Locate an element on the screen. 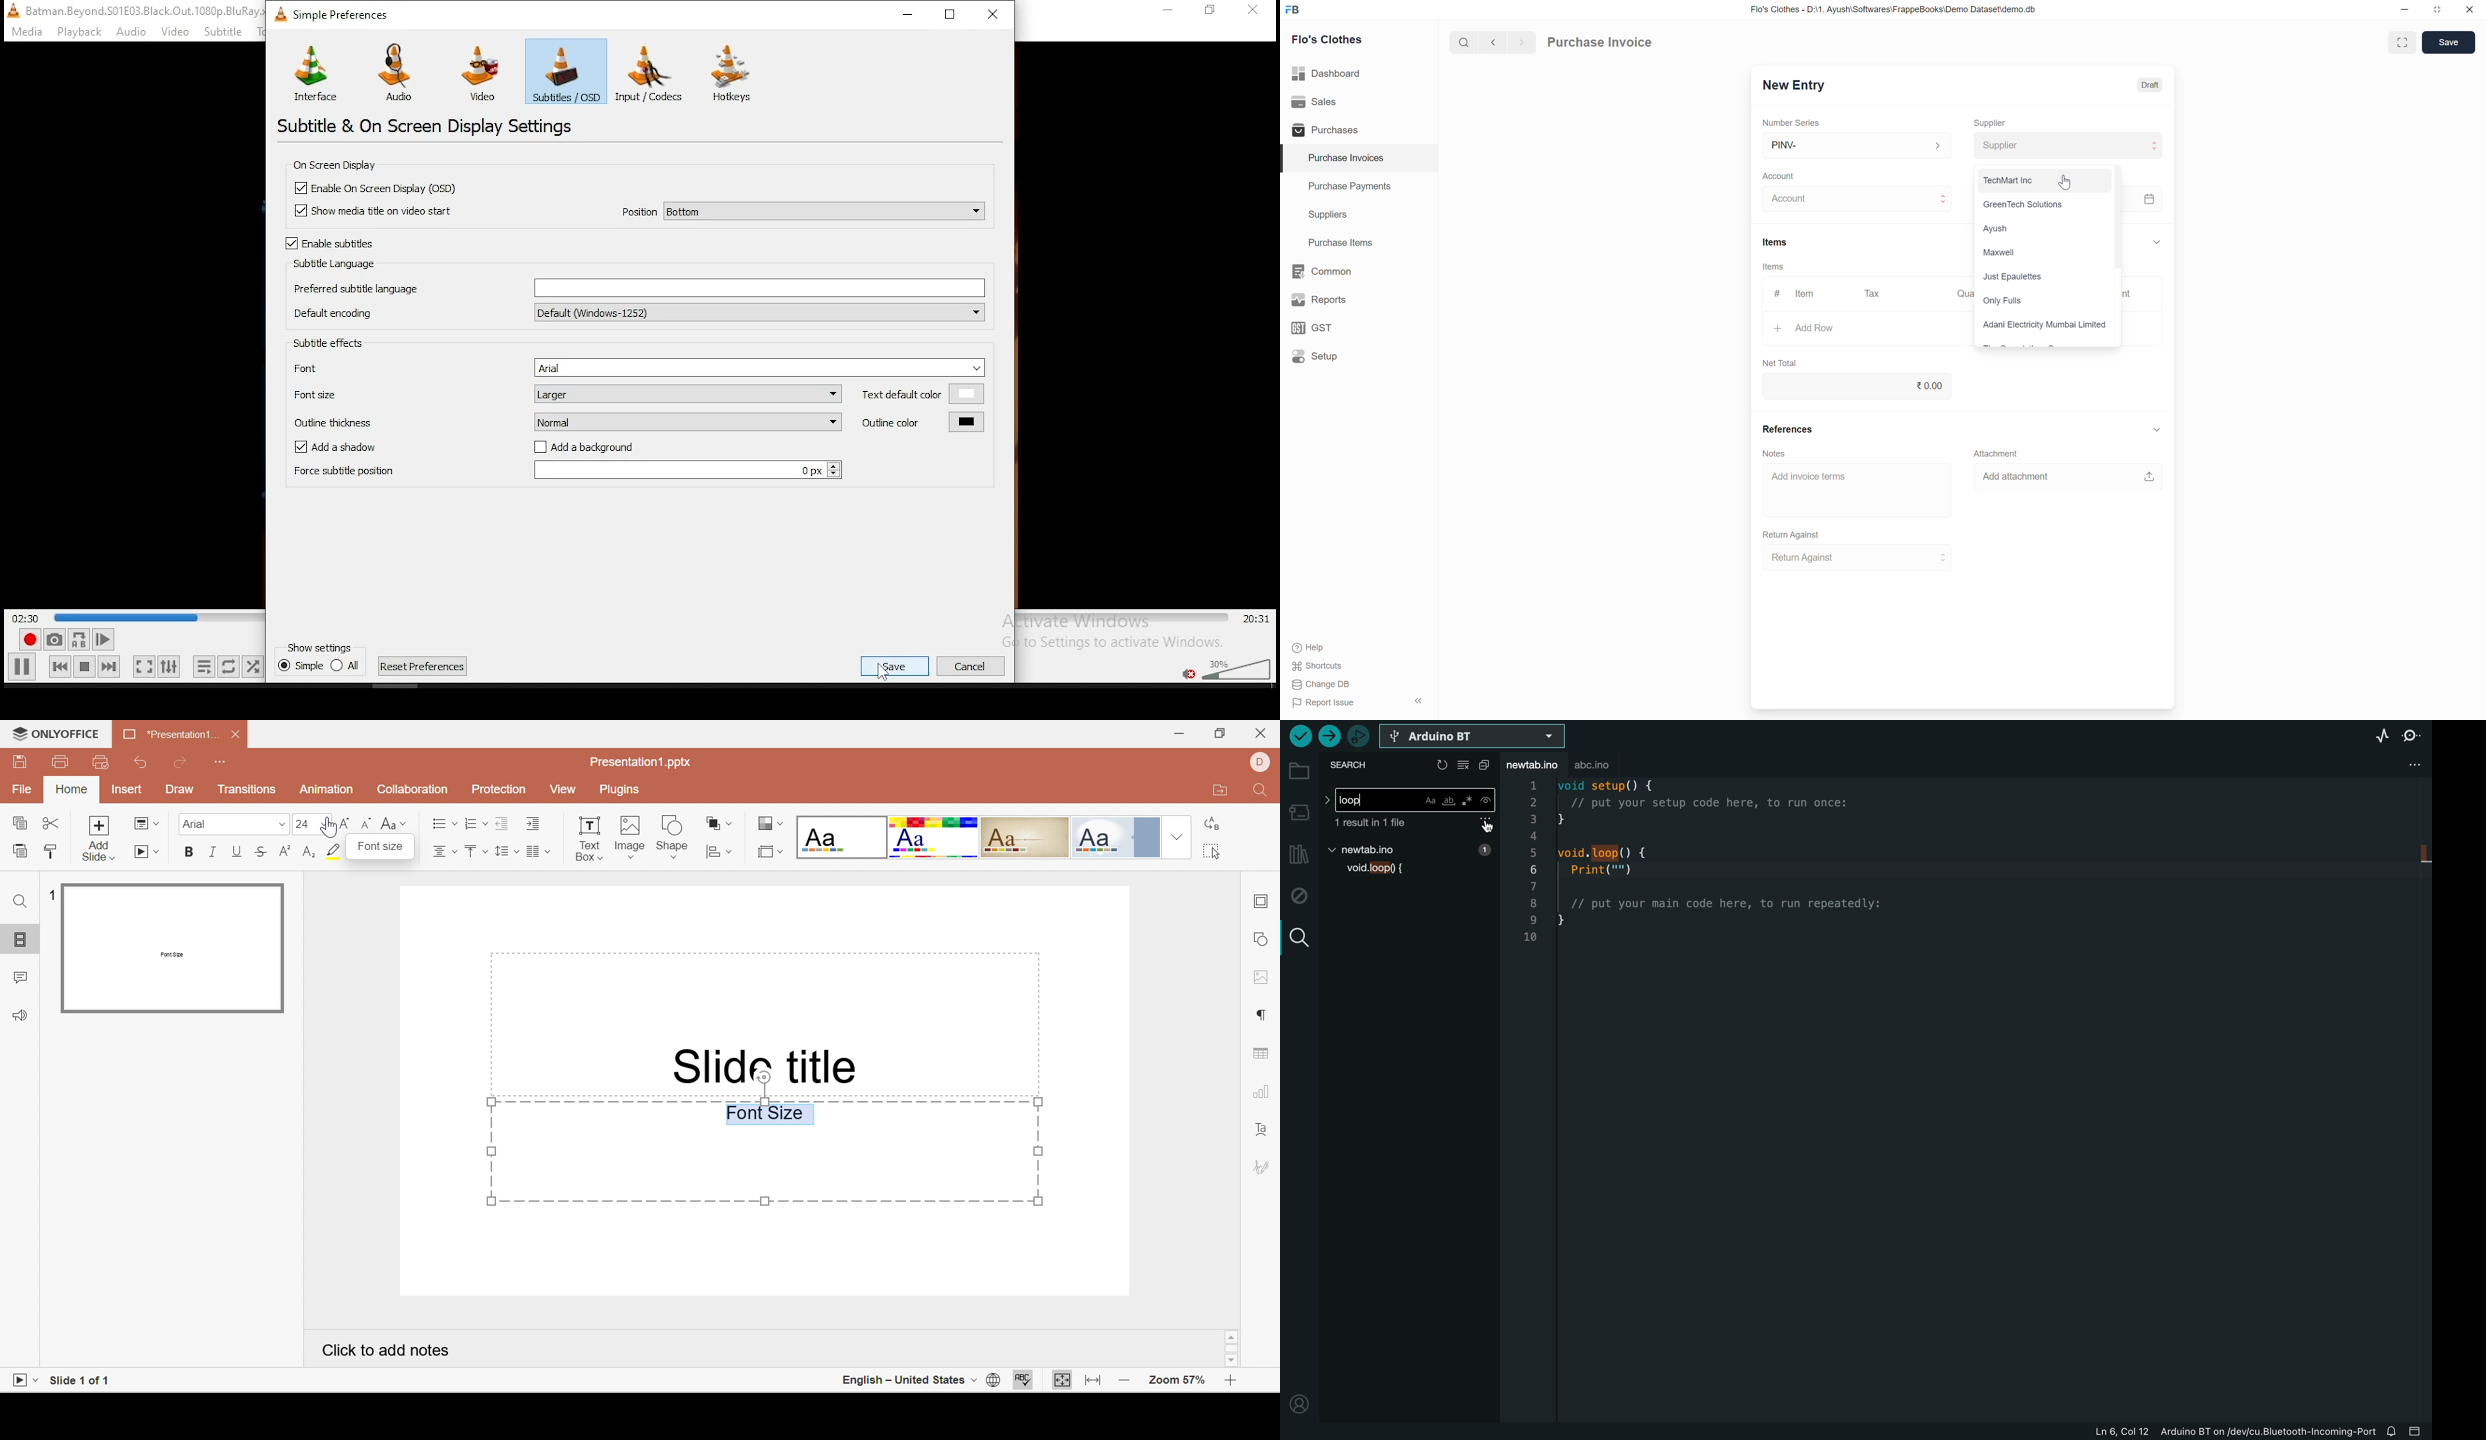 The height and width of the screenshot is (1456, 2492). Account is located at coordinates (1858, 199).